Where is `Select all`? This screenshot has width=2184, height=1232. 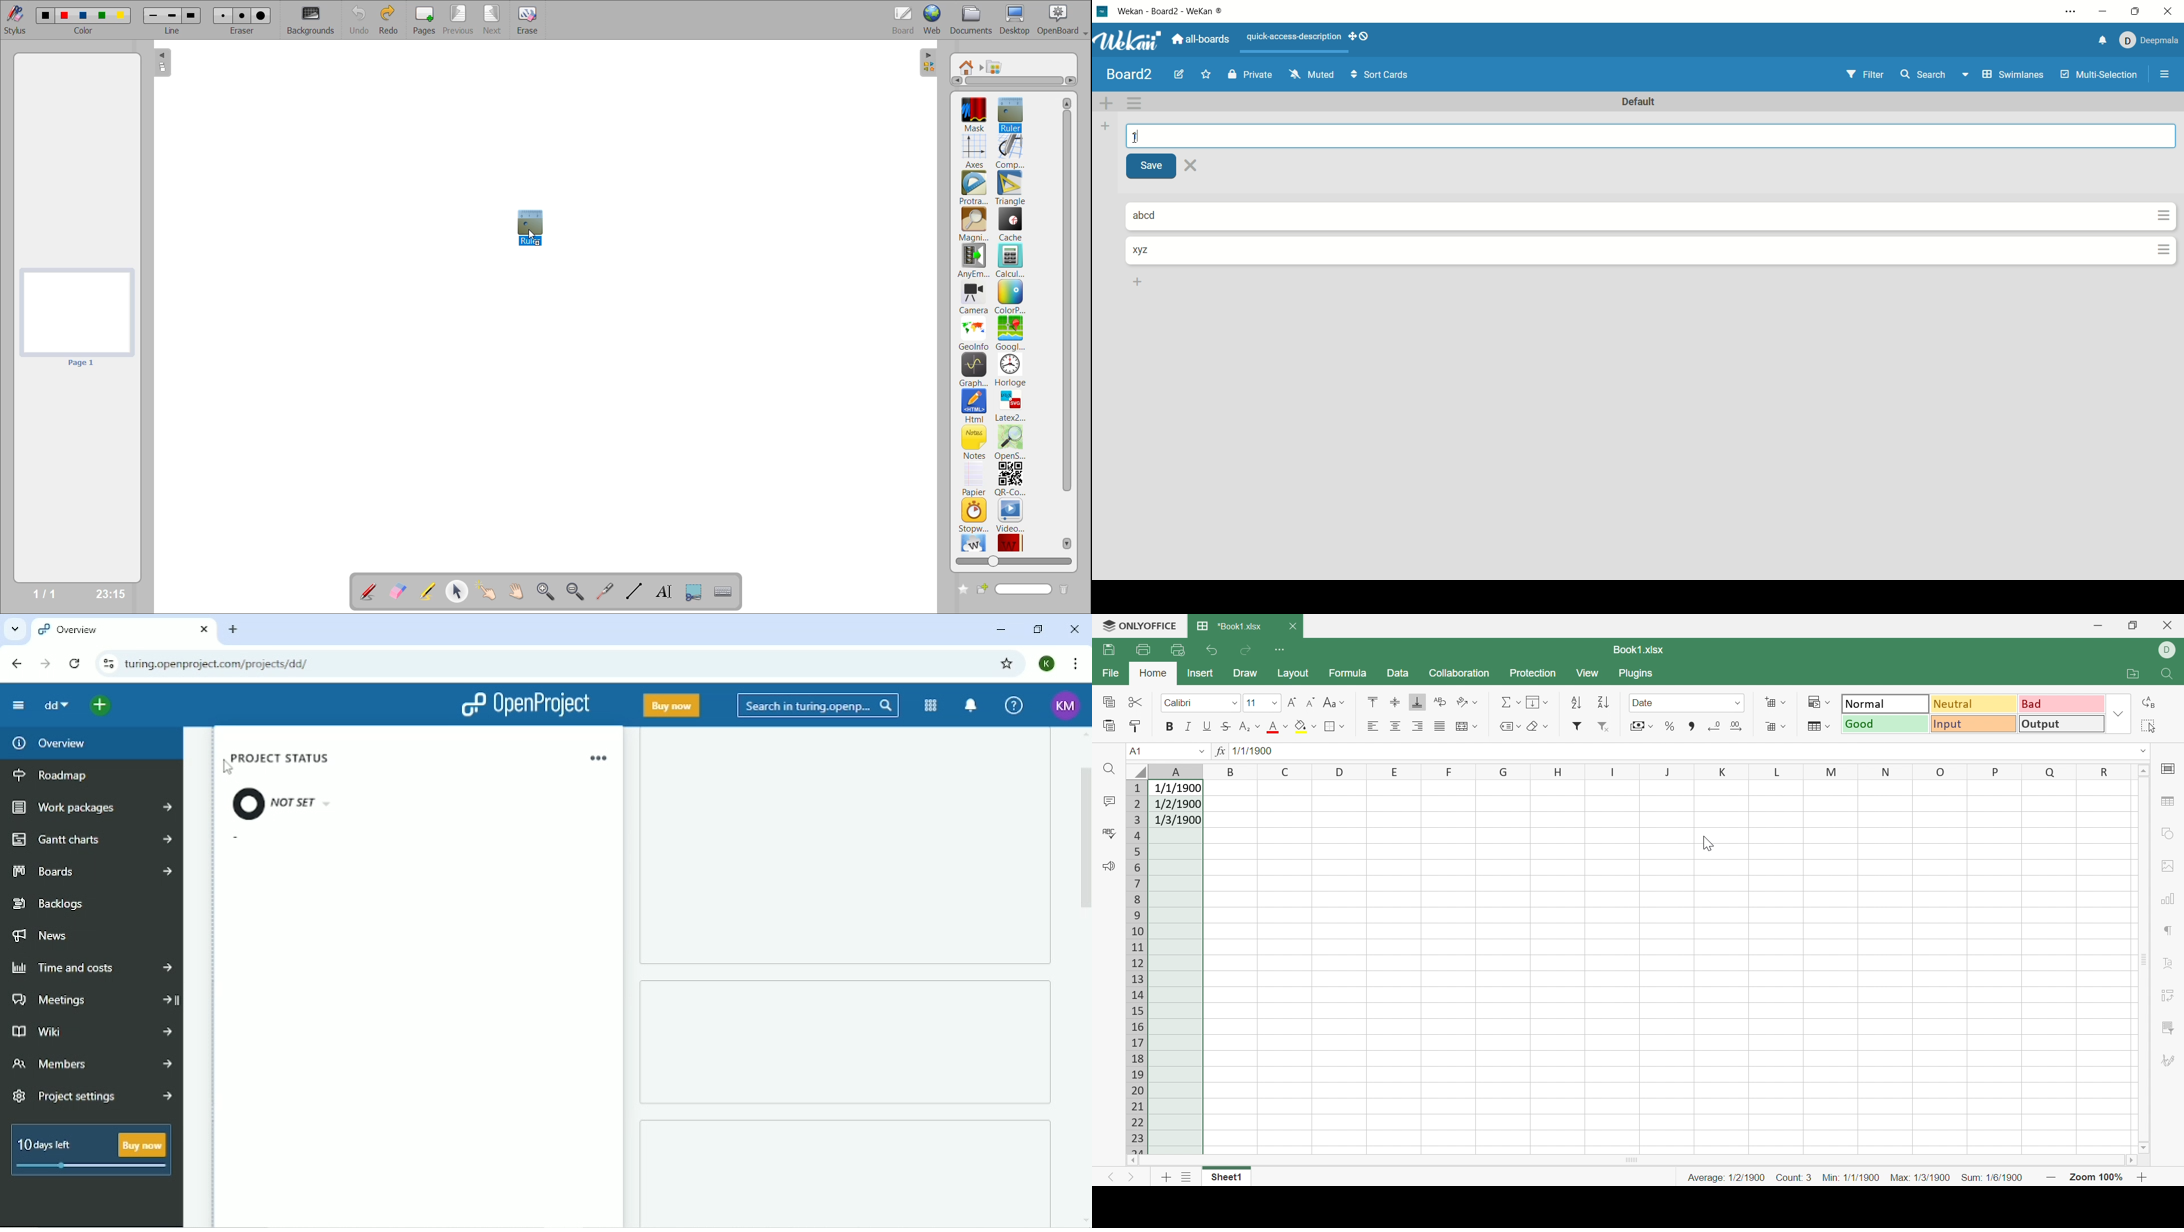 Select all is located at coordinates (2149, 725).